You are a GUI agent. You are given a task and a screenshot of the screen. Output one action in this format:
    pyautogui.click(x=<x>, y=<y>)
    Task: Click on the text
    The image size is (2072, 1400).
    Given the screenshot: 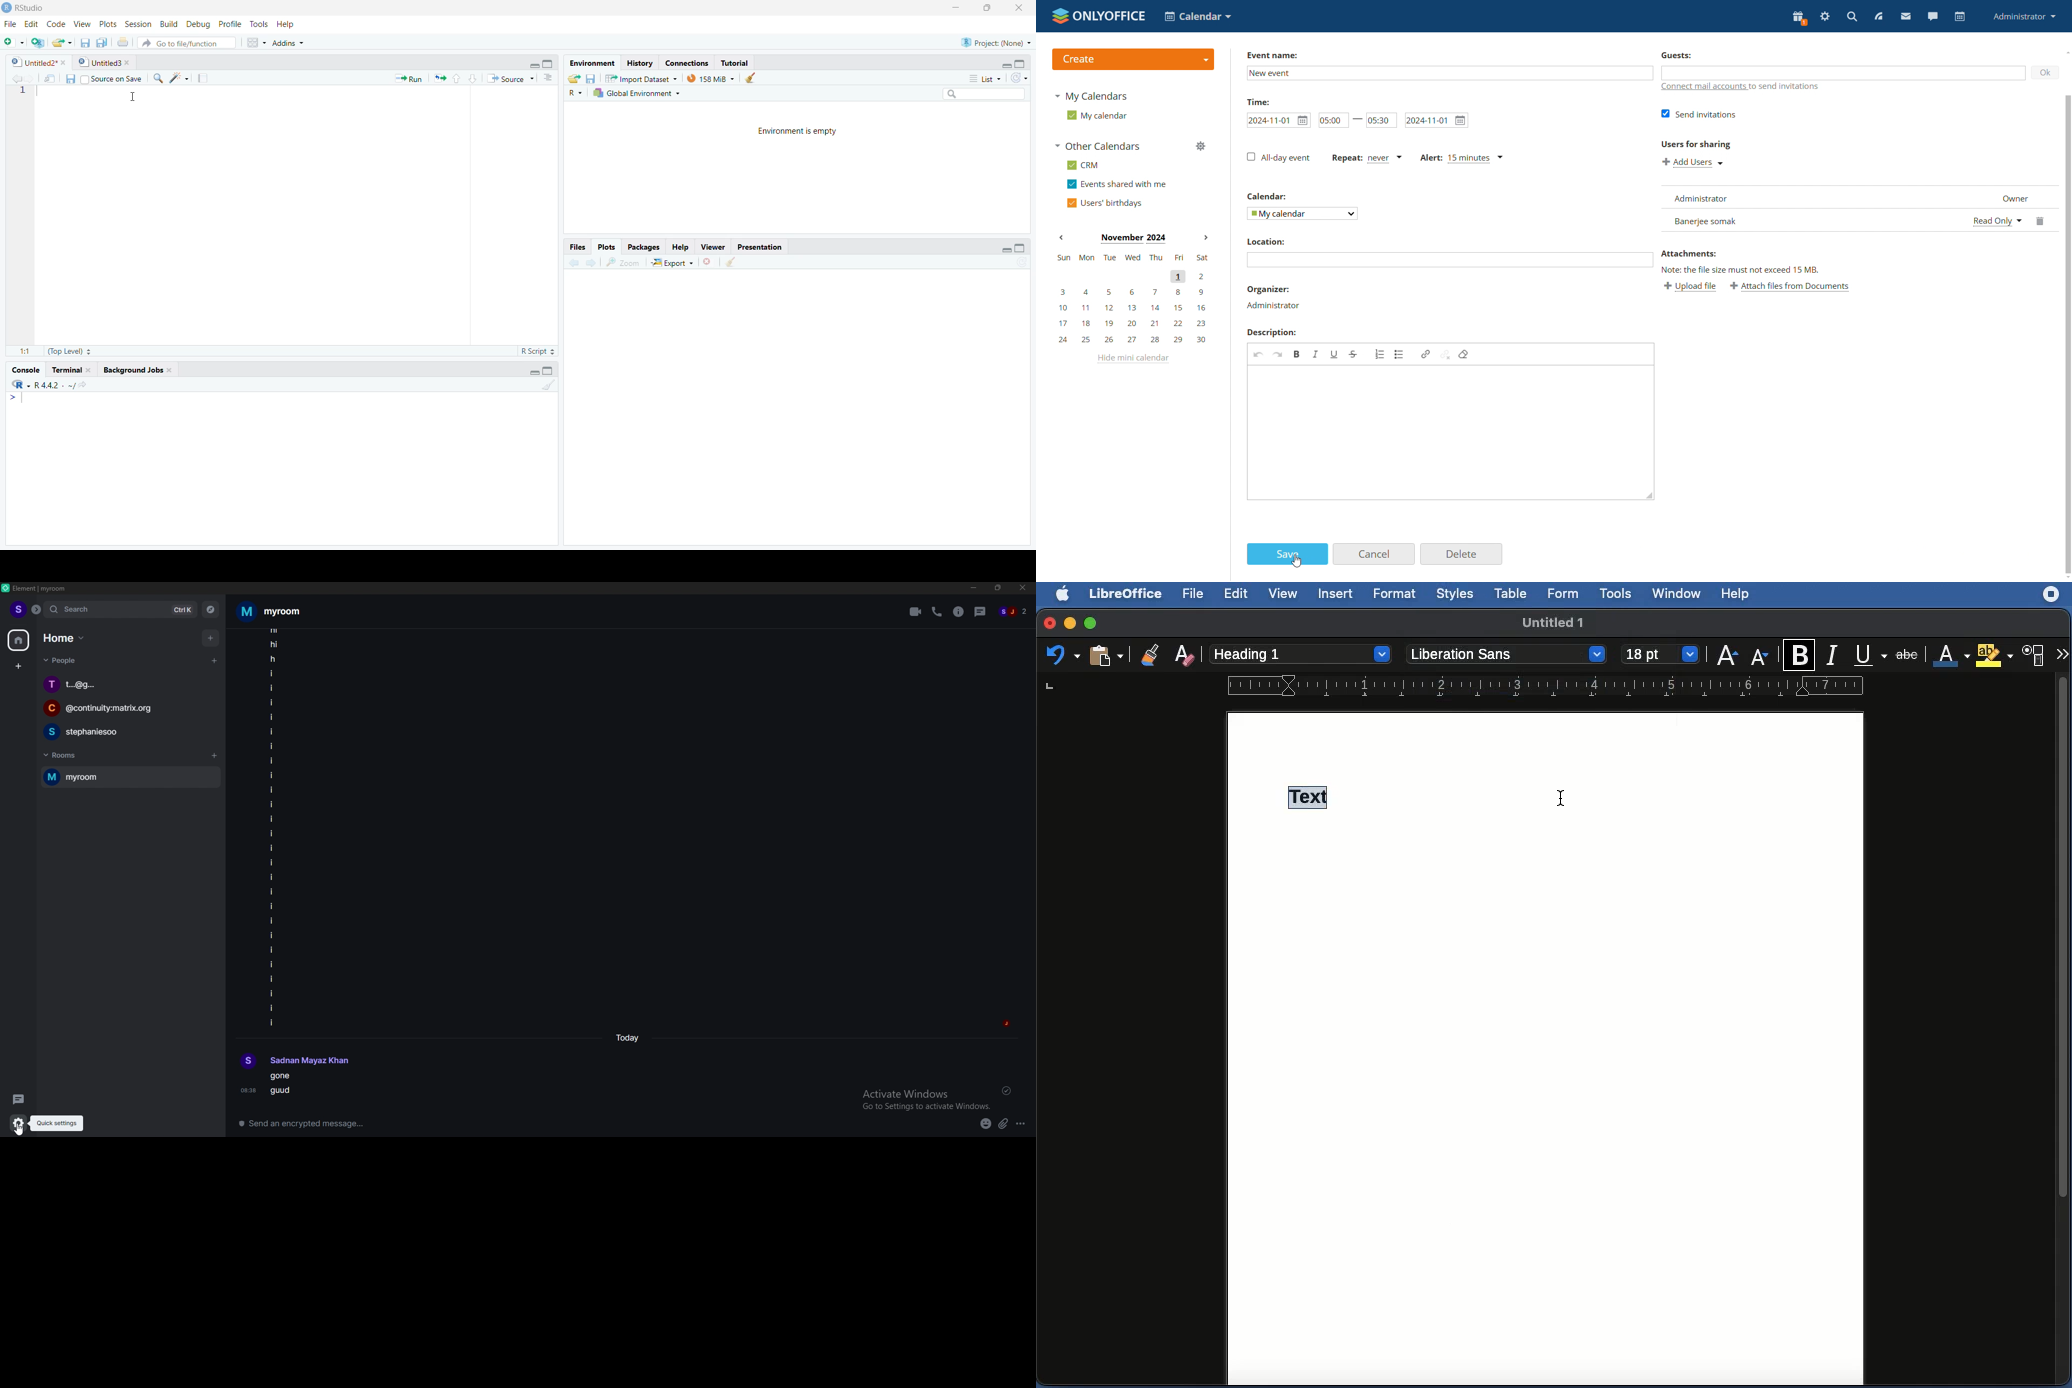 What is the action you would take?
    pyautogui.click(x=1787, y=87)
    